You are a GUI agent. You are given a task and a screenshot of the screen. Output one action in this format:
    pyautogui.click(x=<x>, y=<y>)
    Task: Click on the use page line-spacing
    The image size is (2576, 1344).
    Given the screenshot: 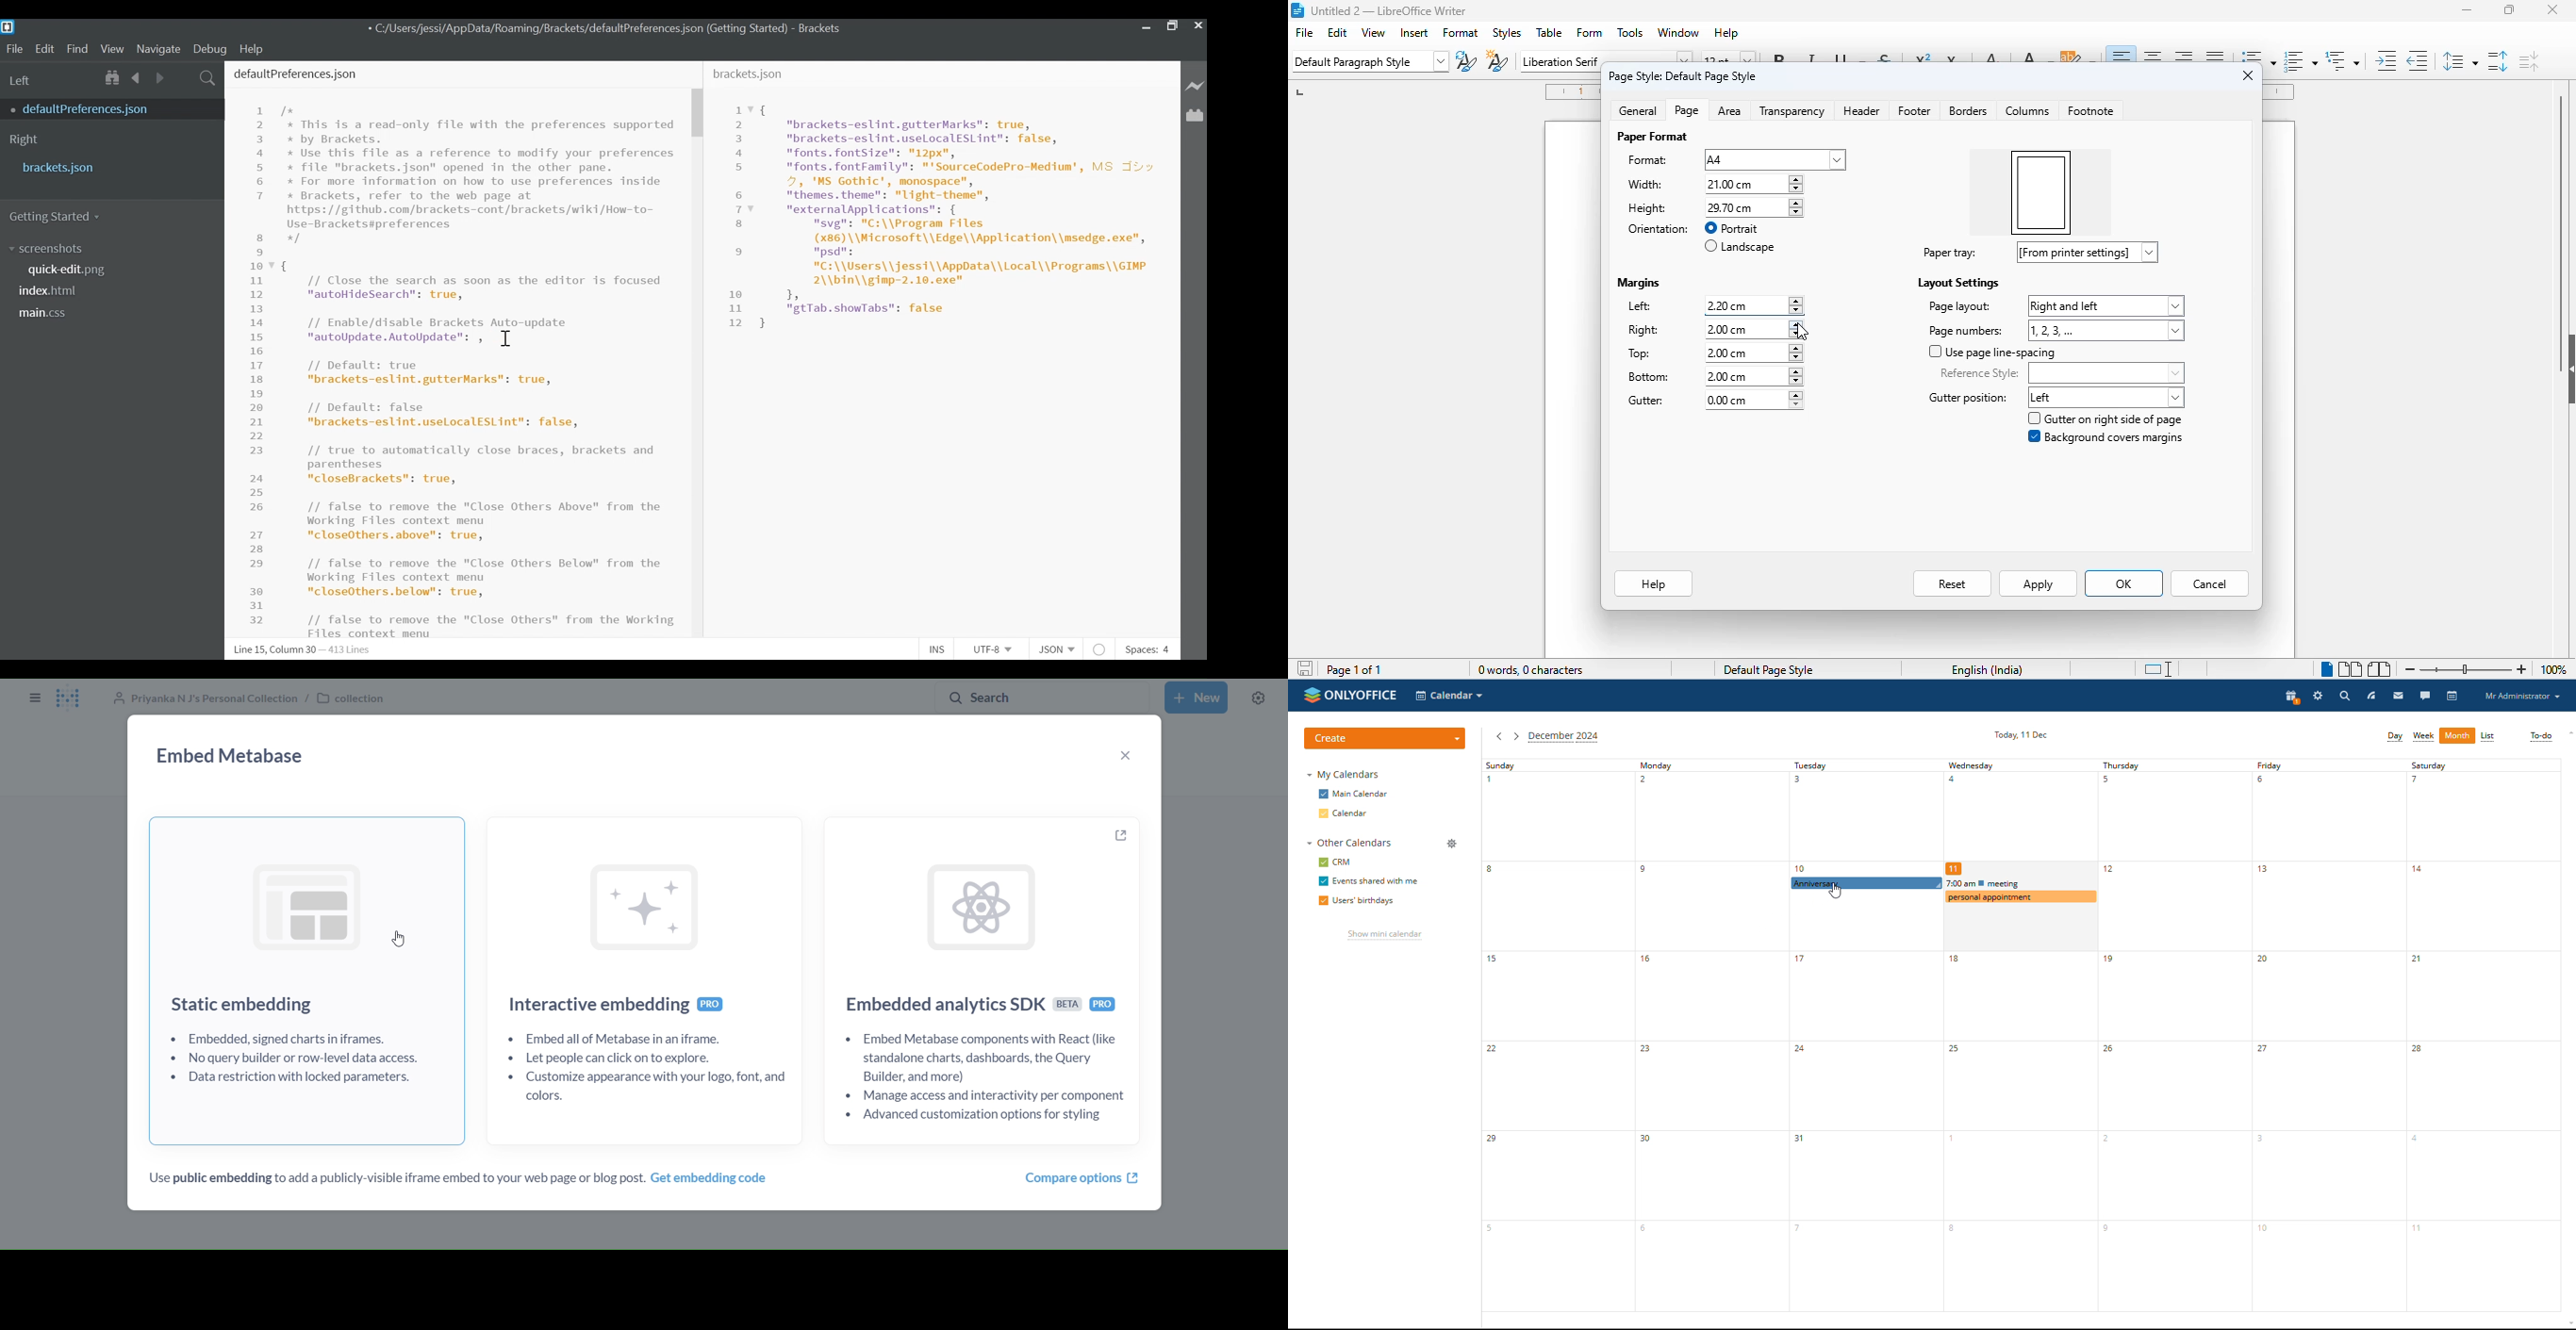 What is the action you would take?
    pyautogui.click(x=1993, y=353)
    